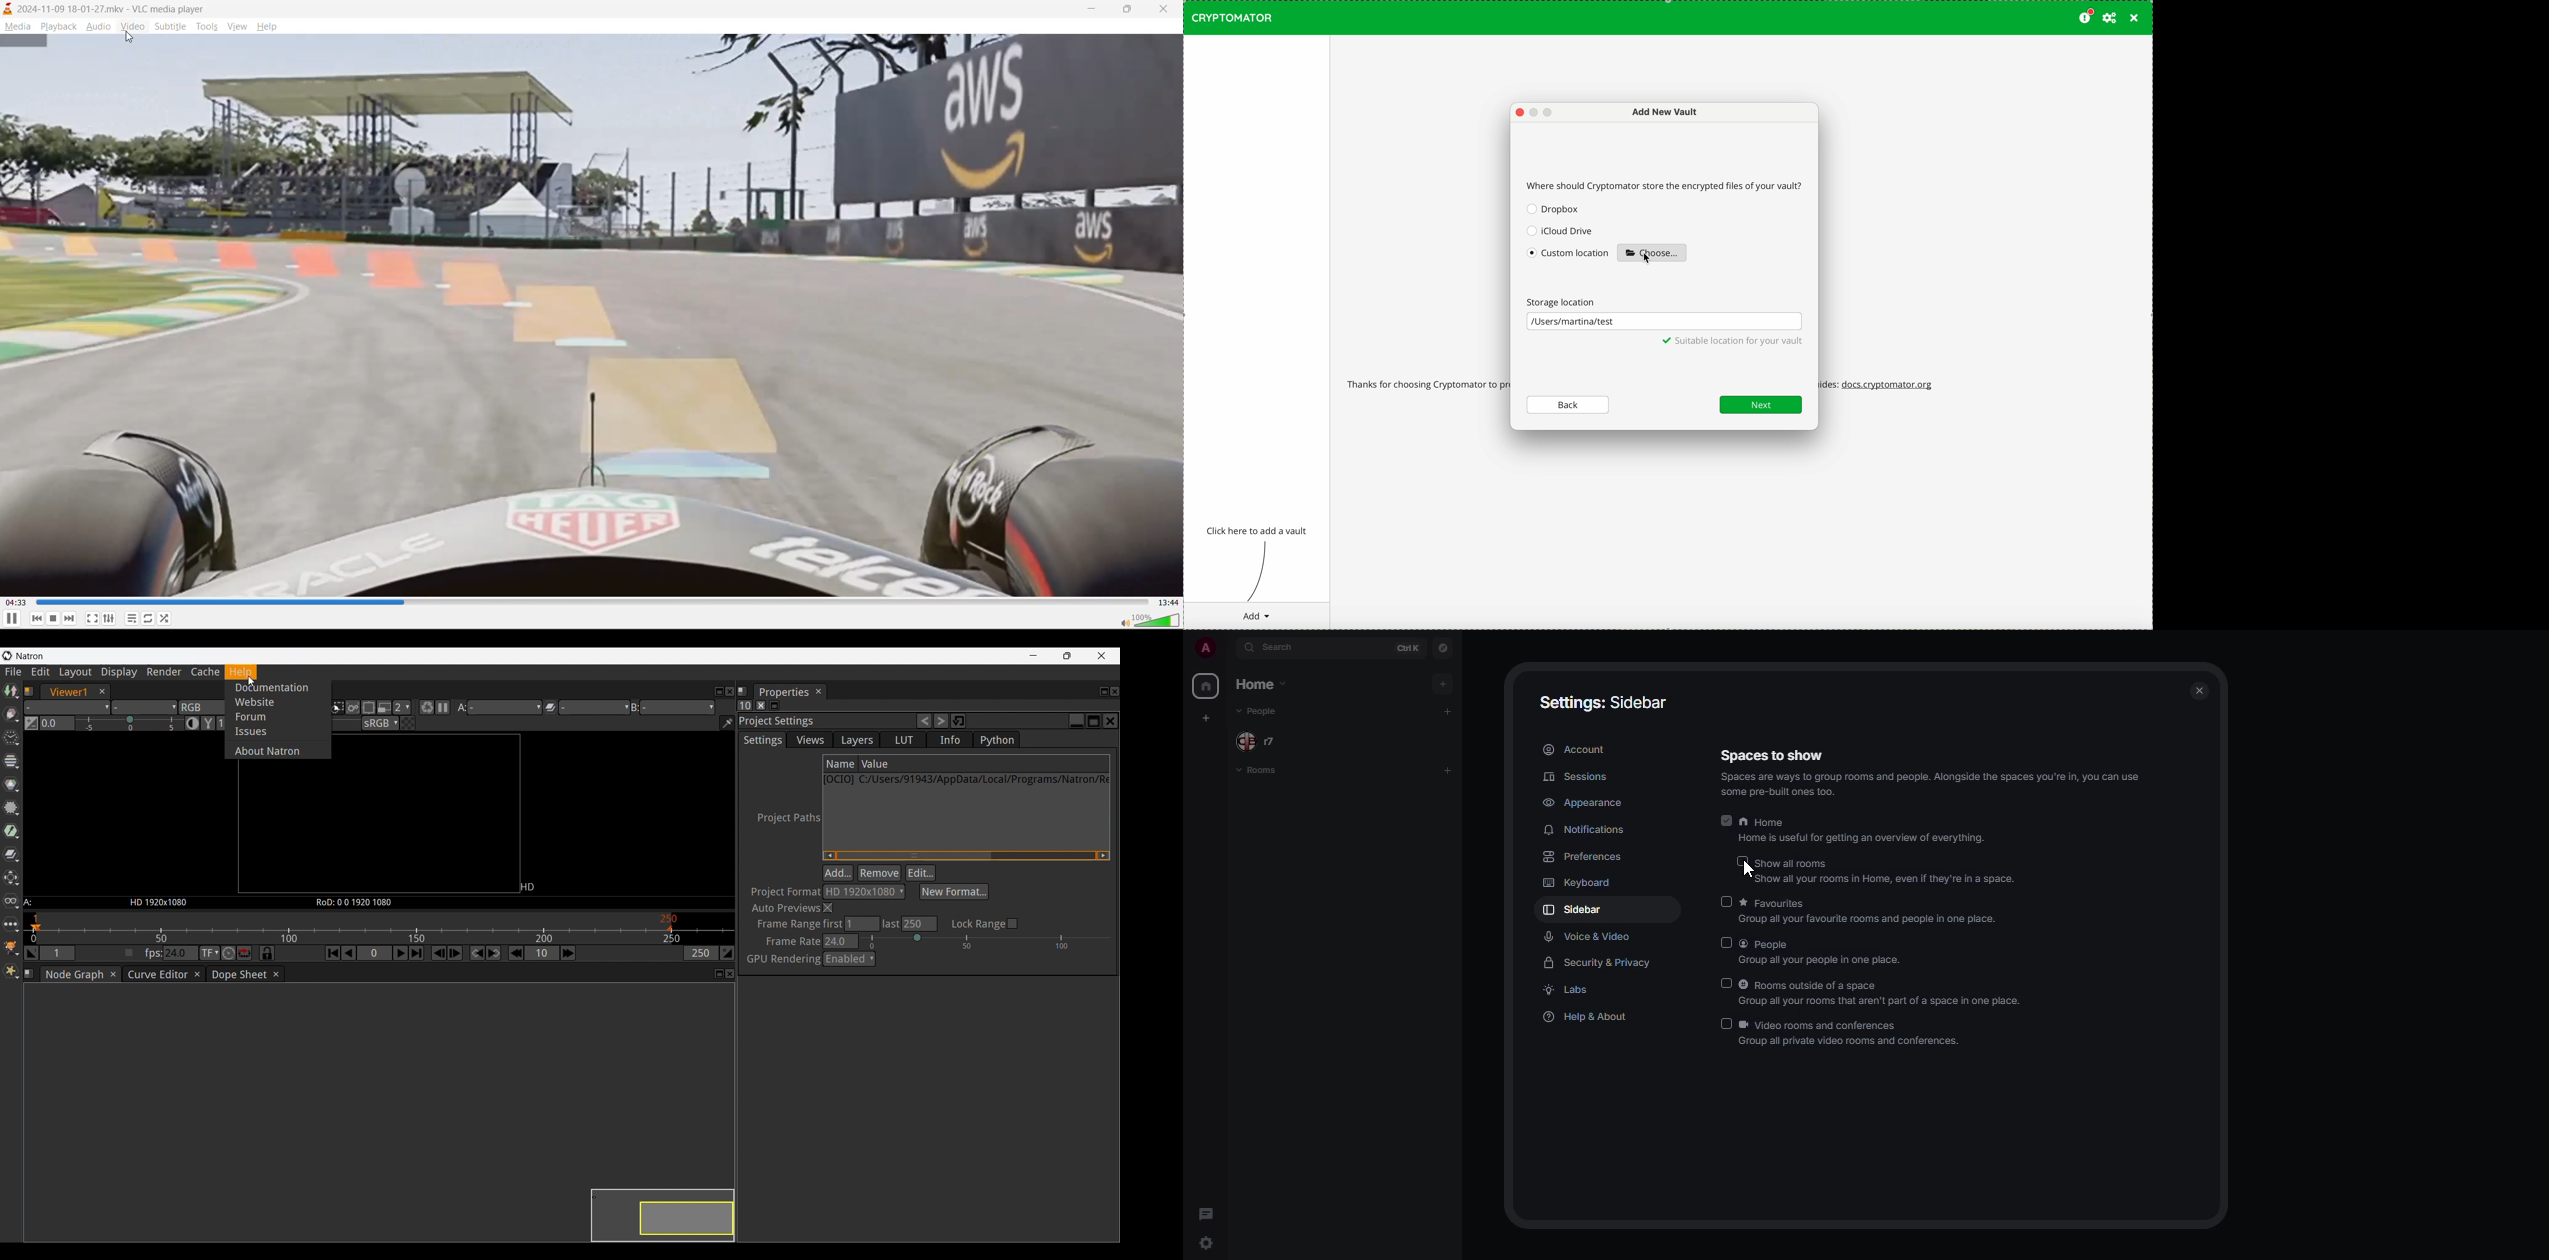 The height and width of the screenshot is (1260, 2576). I want to click on Next keyframe, so click(494, 953).